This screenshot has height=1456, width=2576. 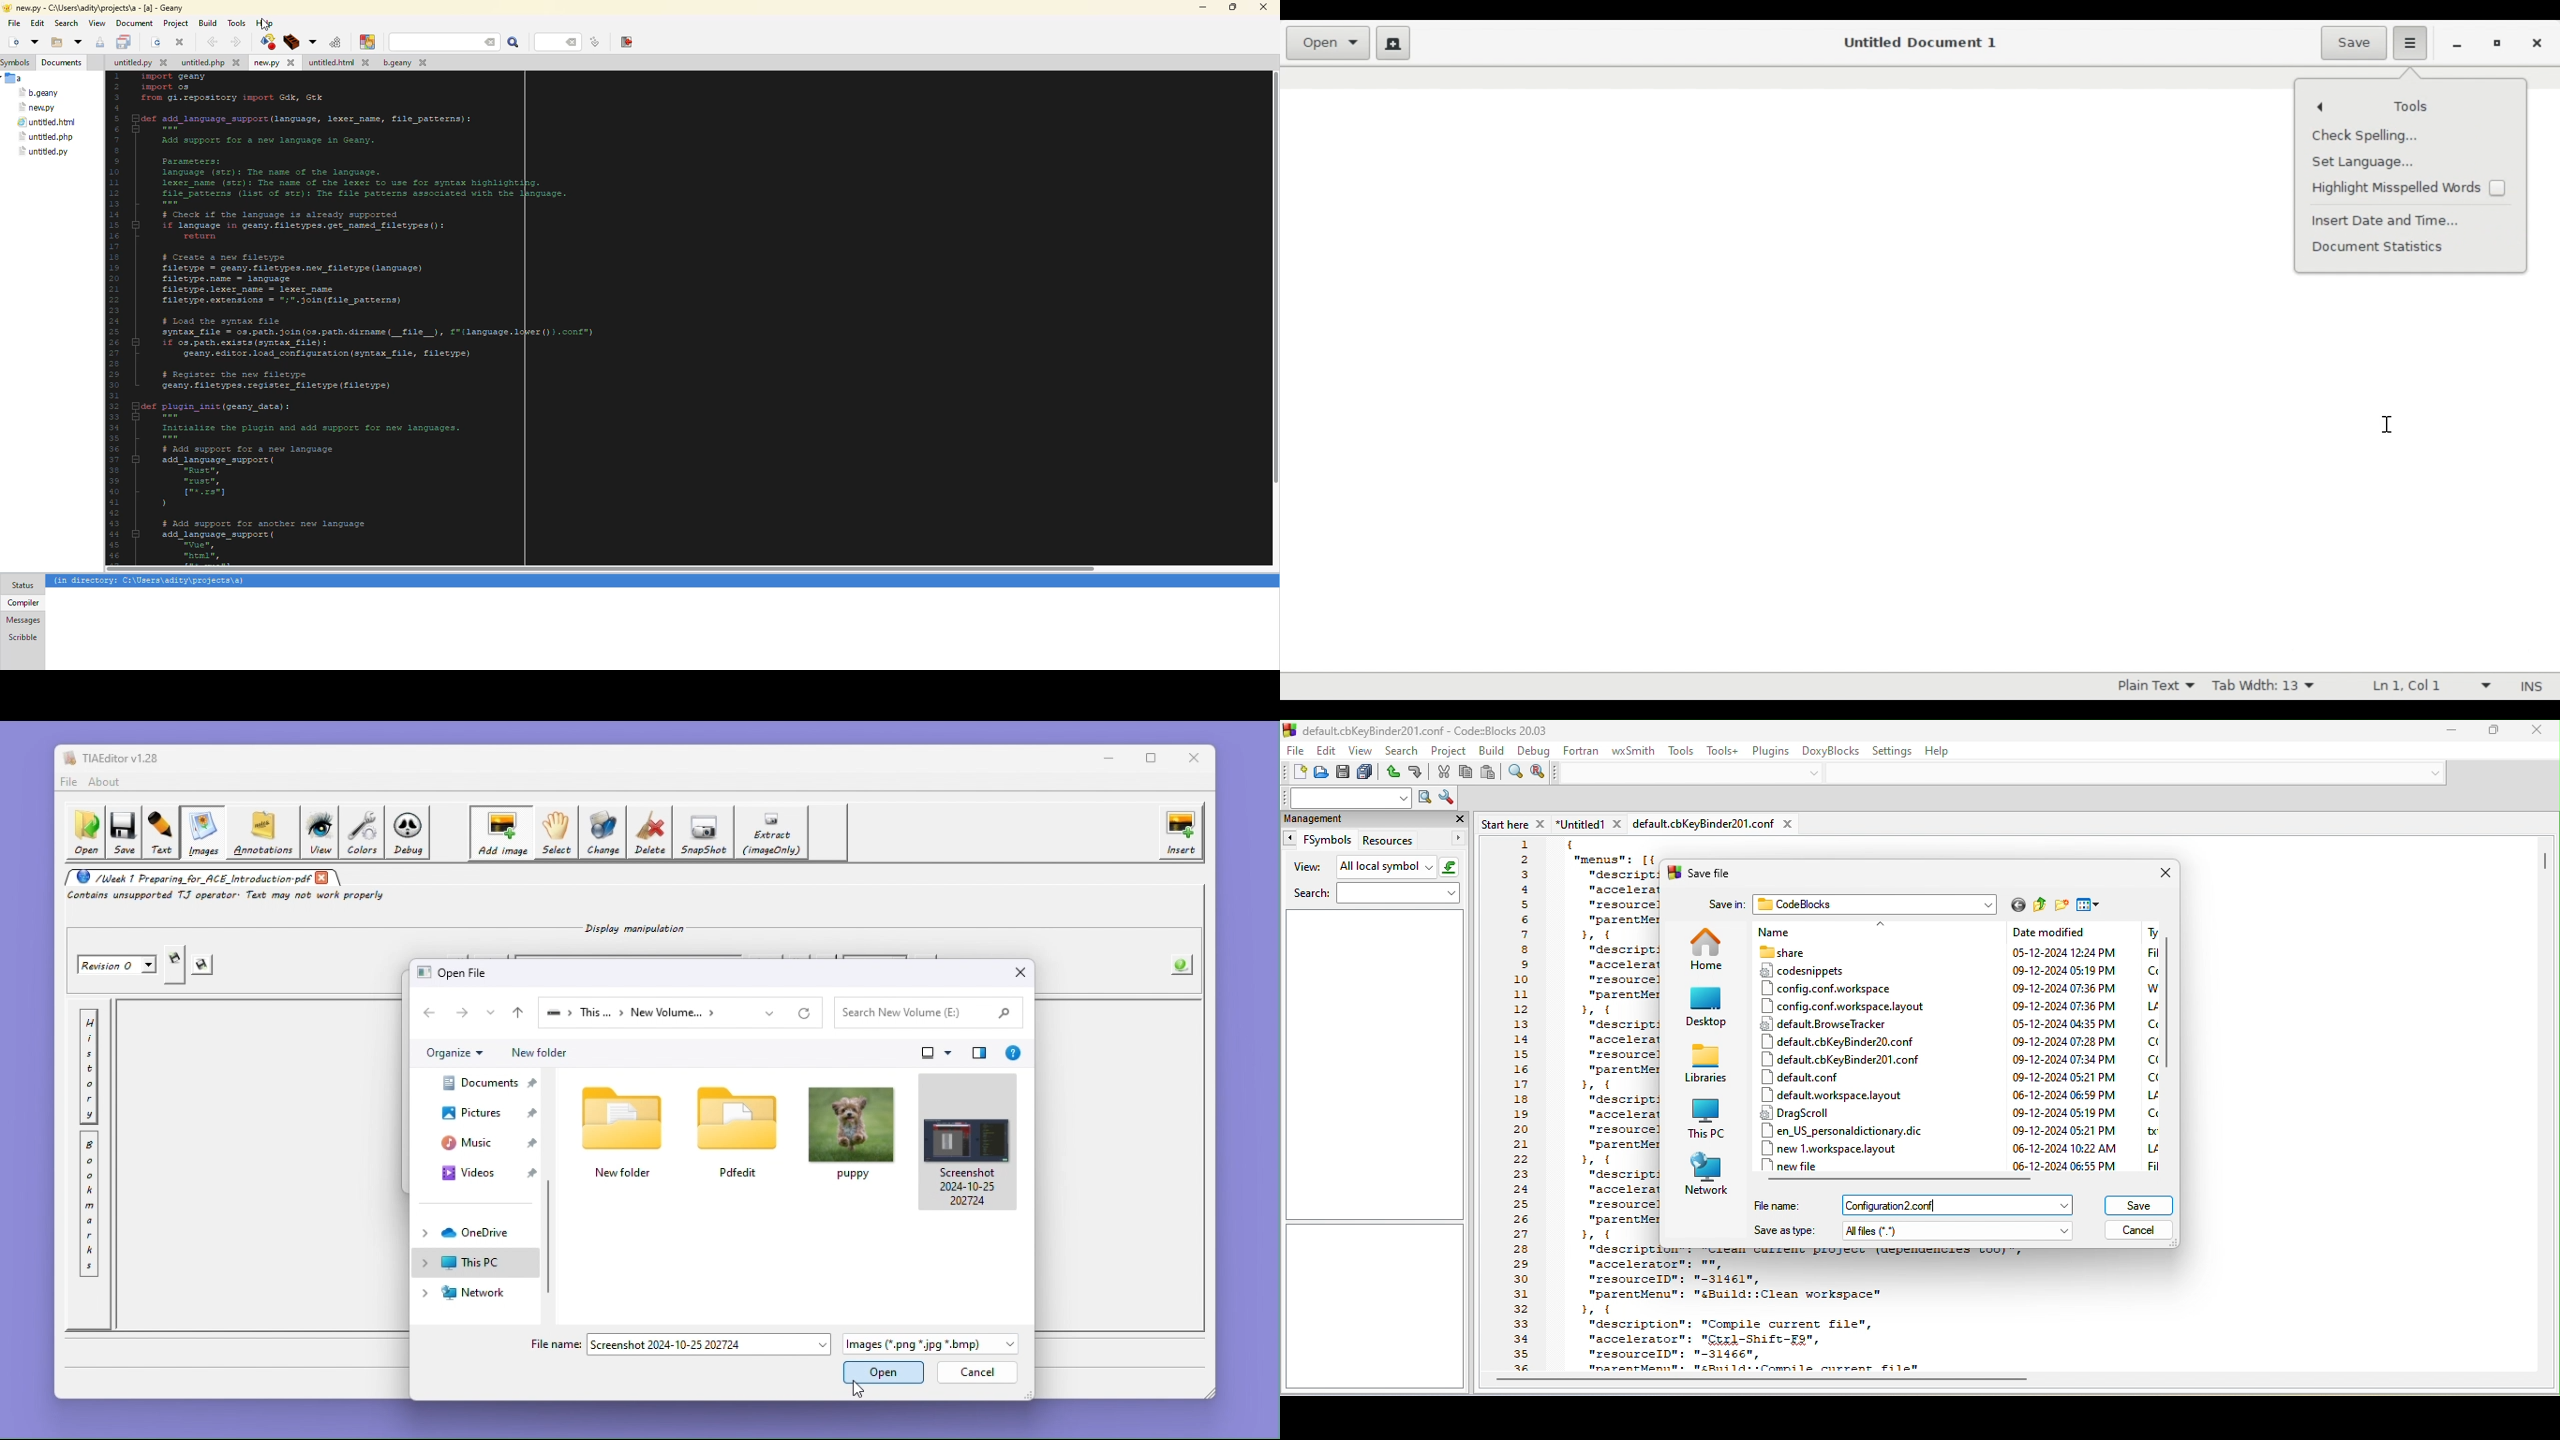 I want to click on symbols, so click(x=19, y=63).